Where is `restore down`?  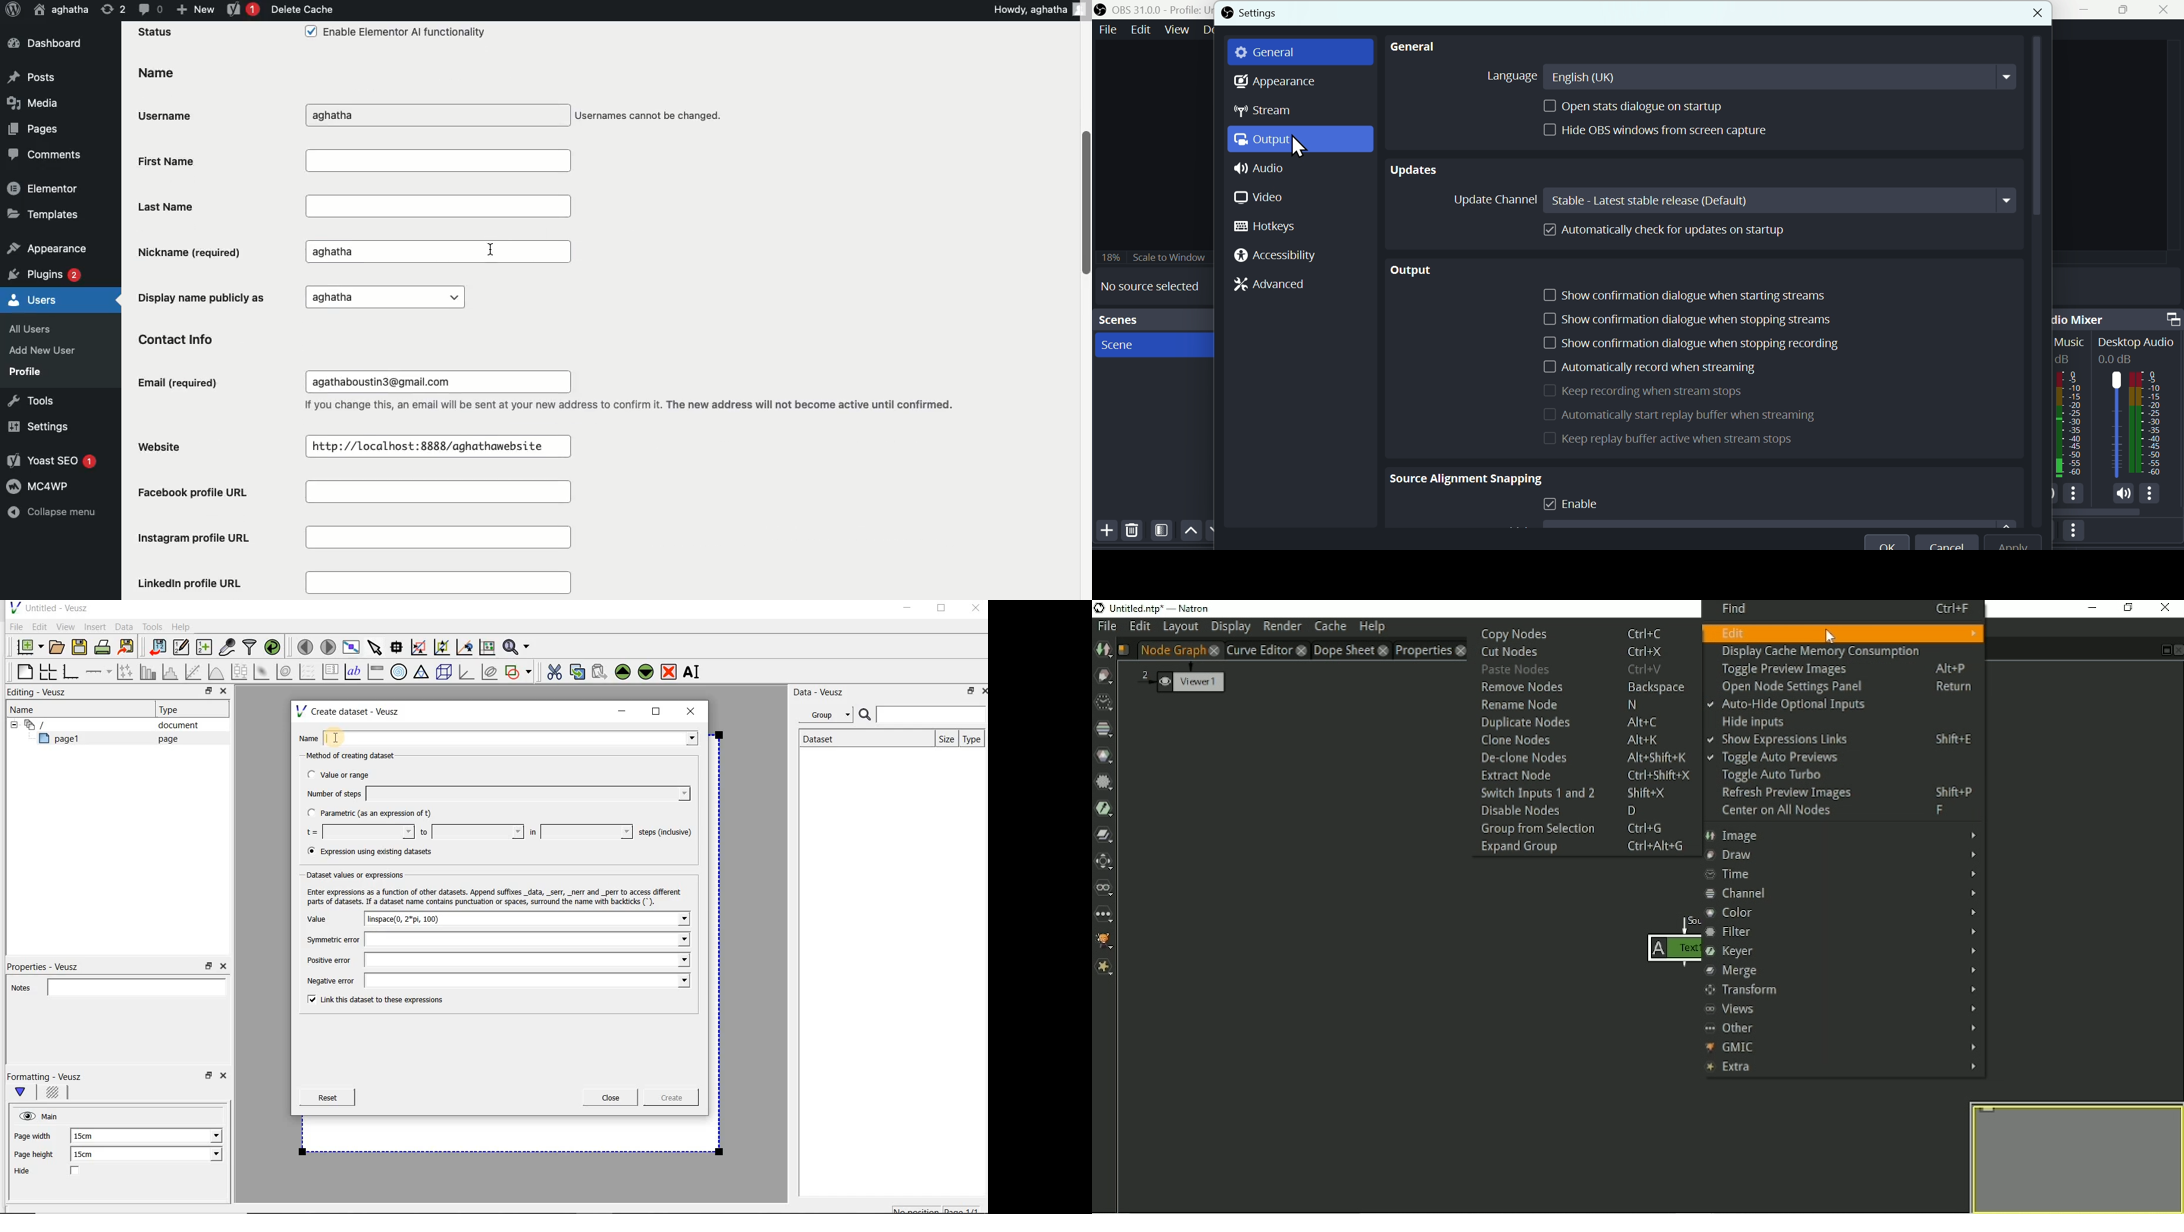 restore down is located at coordinates (207, 1079).